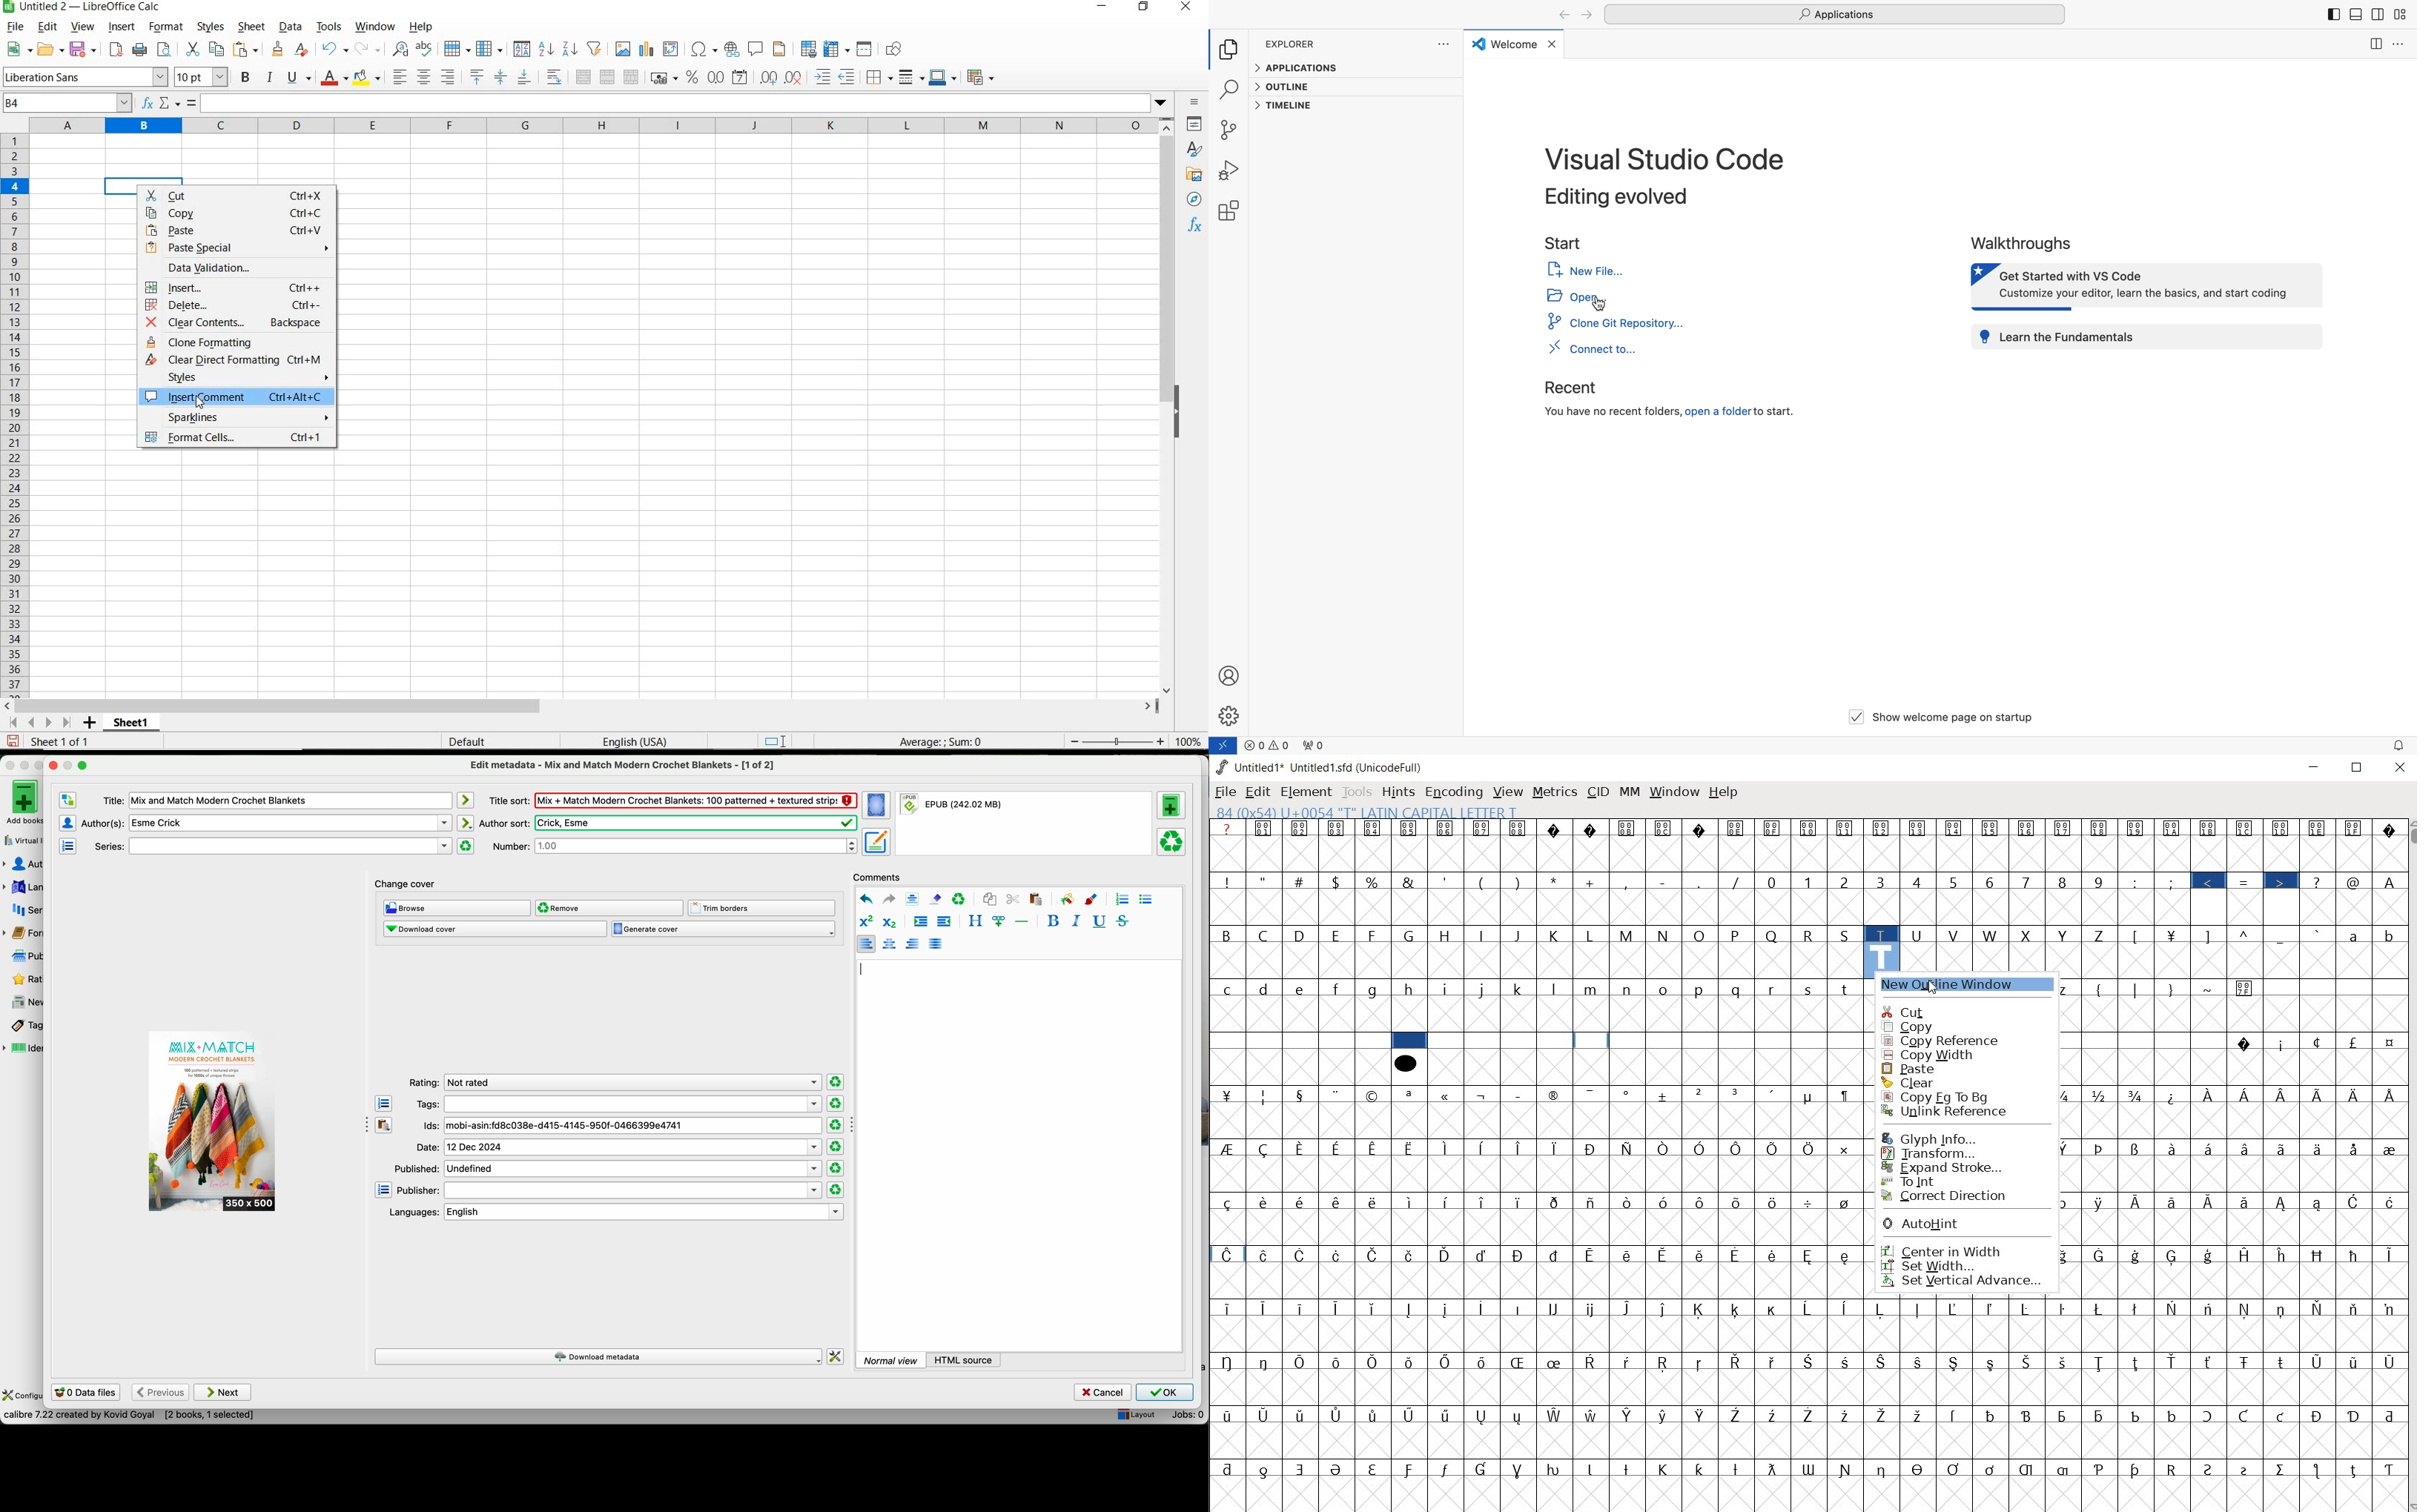  What do you see at coordinates (2100, 1148) in the screenshot?
I see `Symbol` at bounding box center [2100, 1148].